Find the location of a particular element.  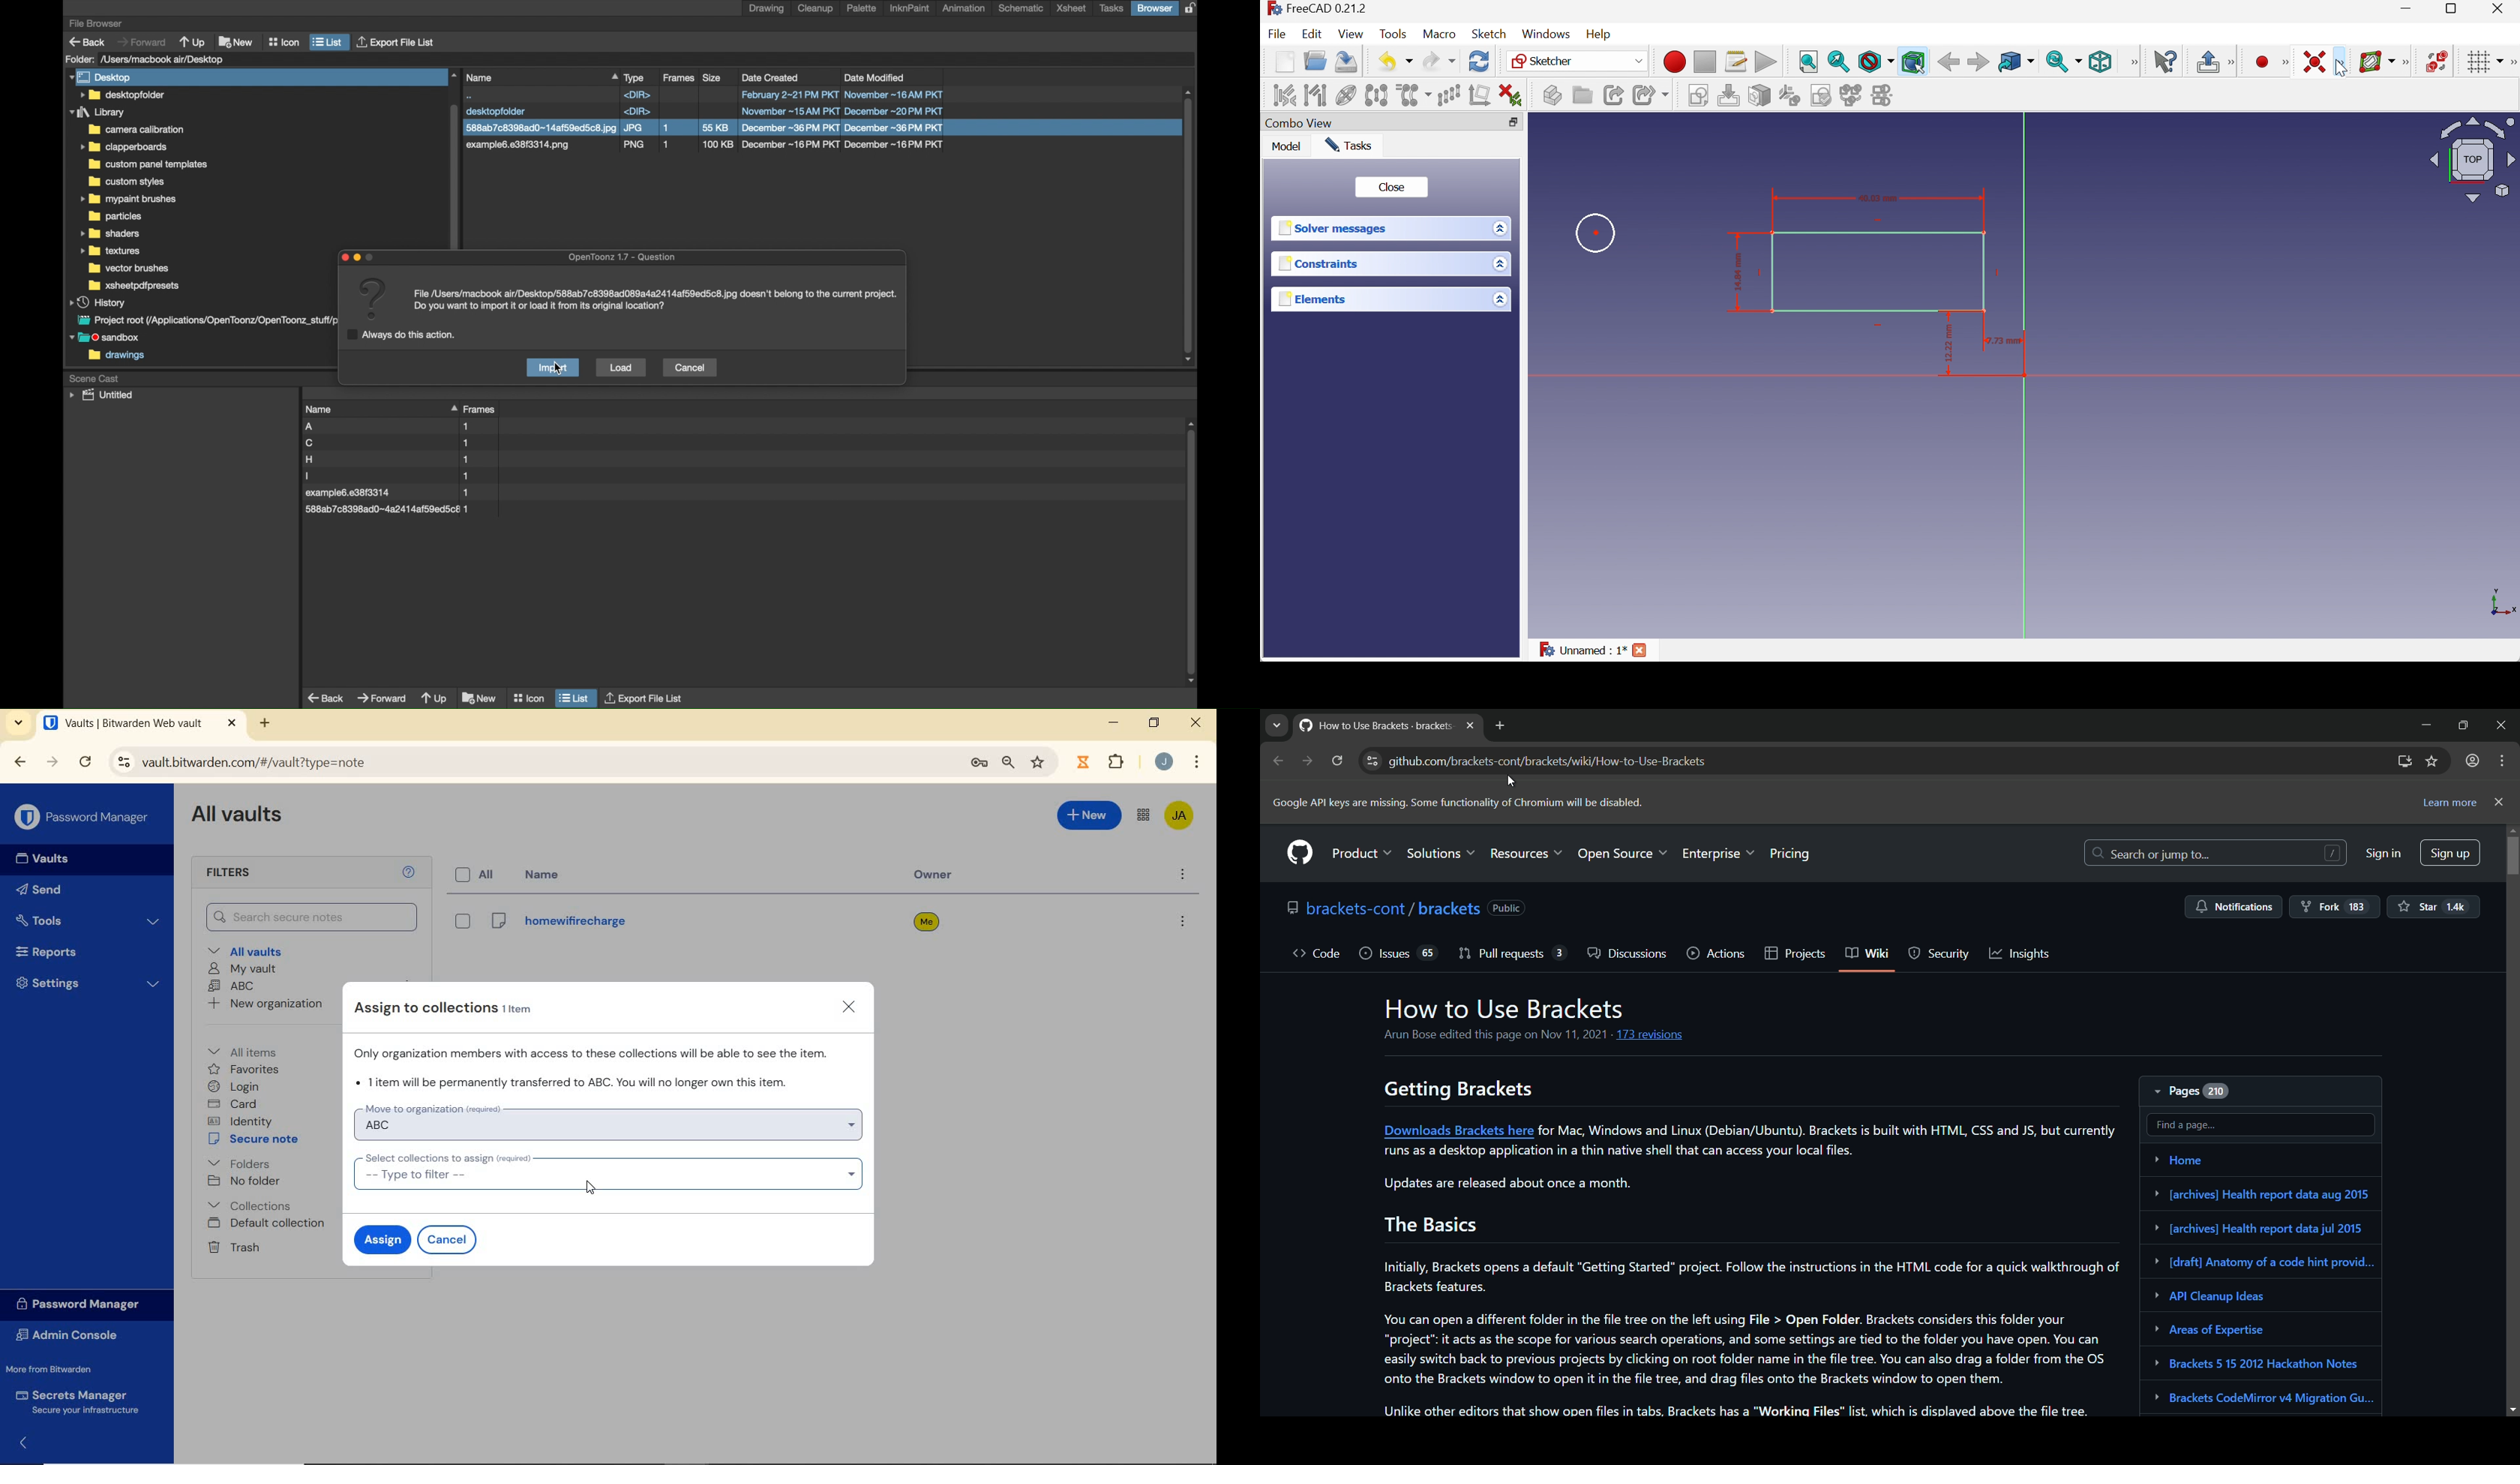

search tabs is located at coordinates (20, 725).